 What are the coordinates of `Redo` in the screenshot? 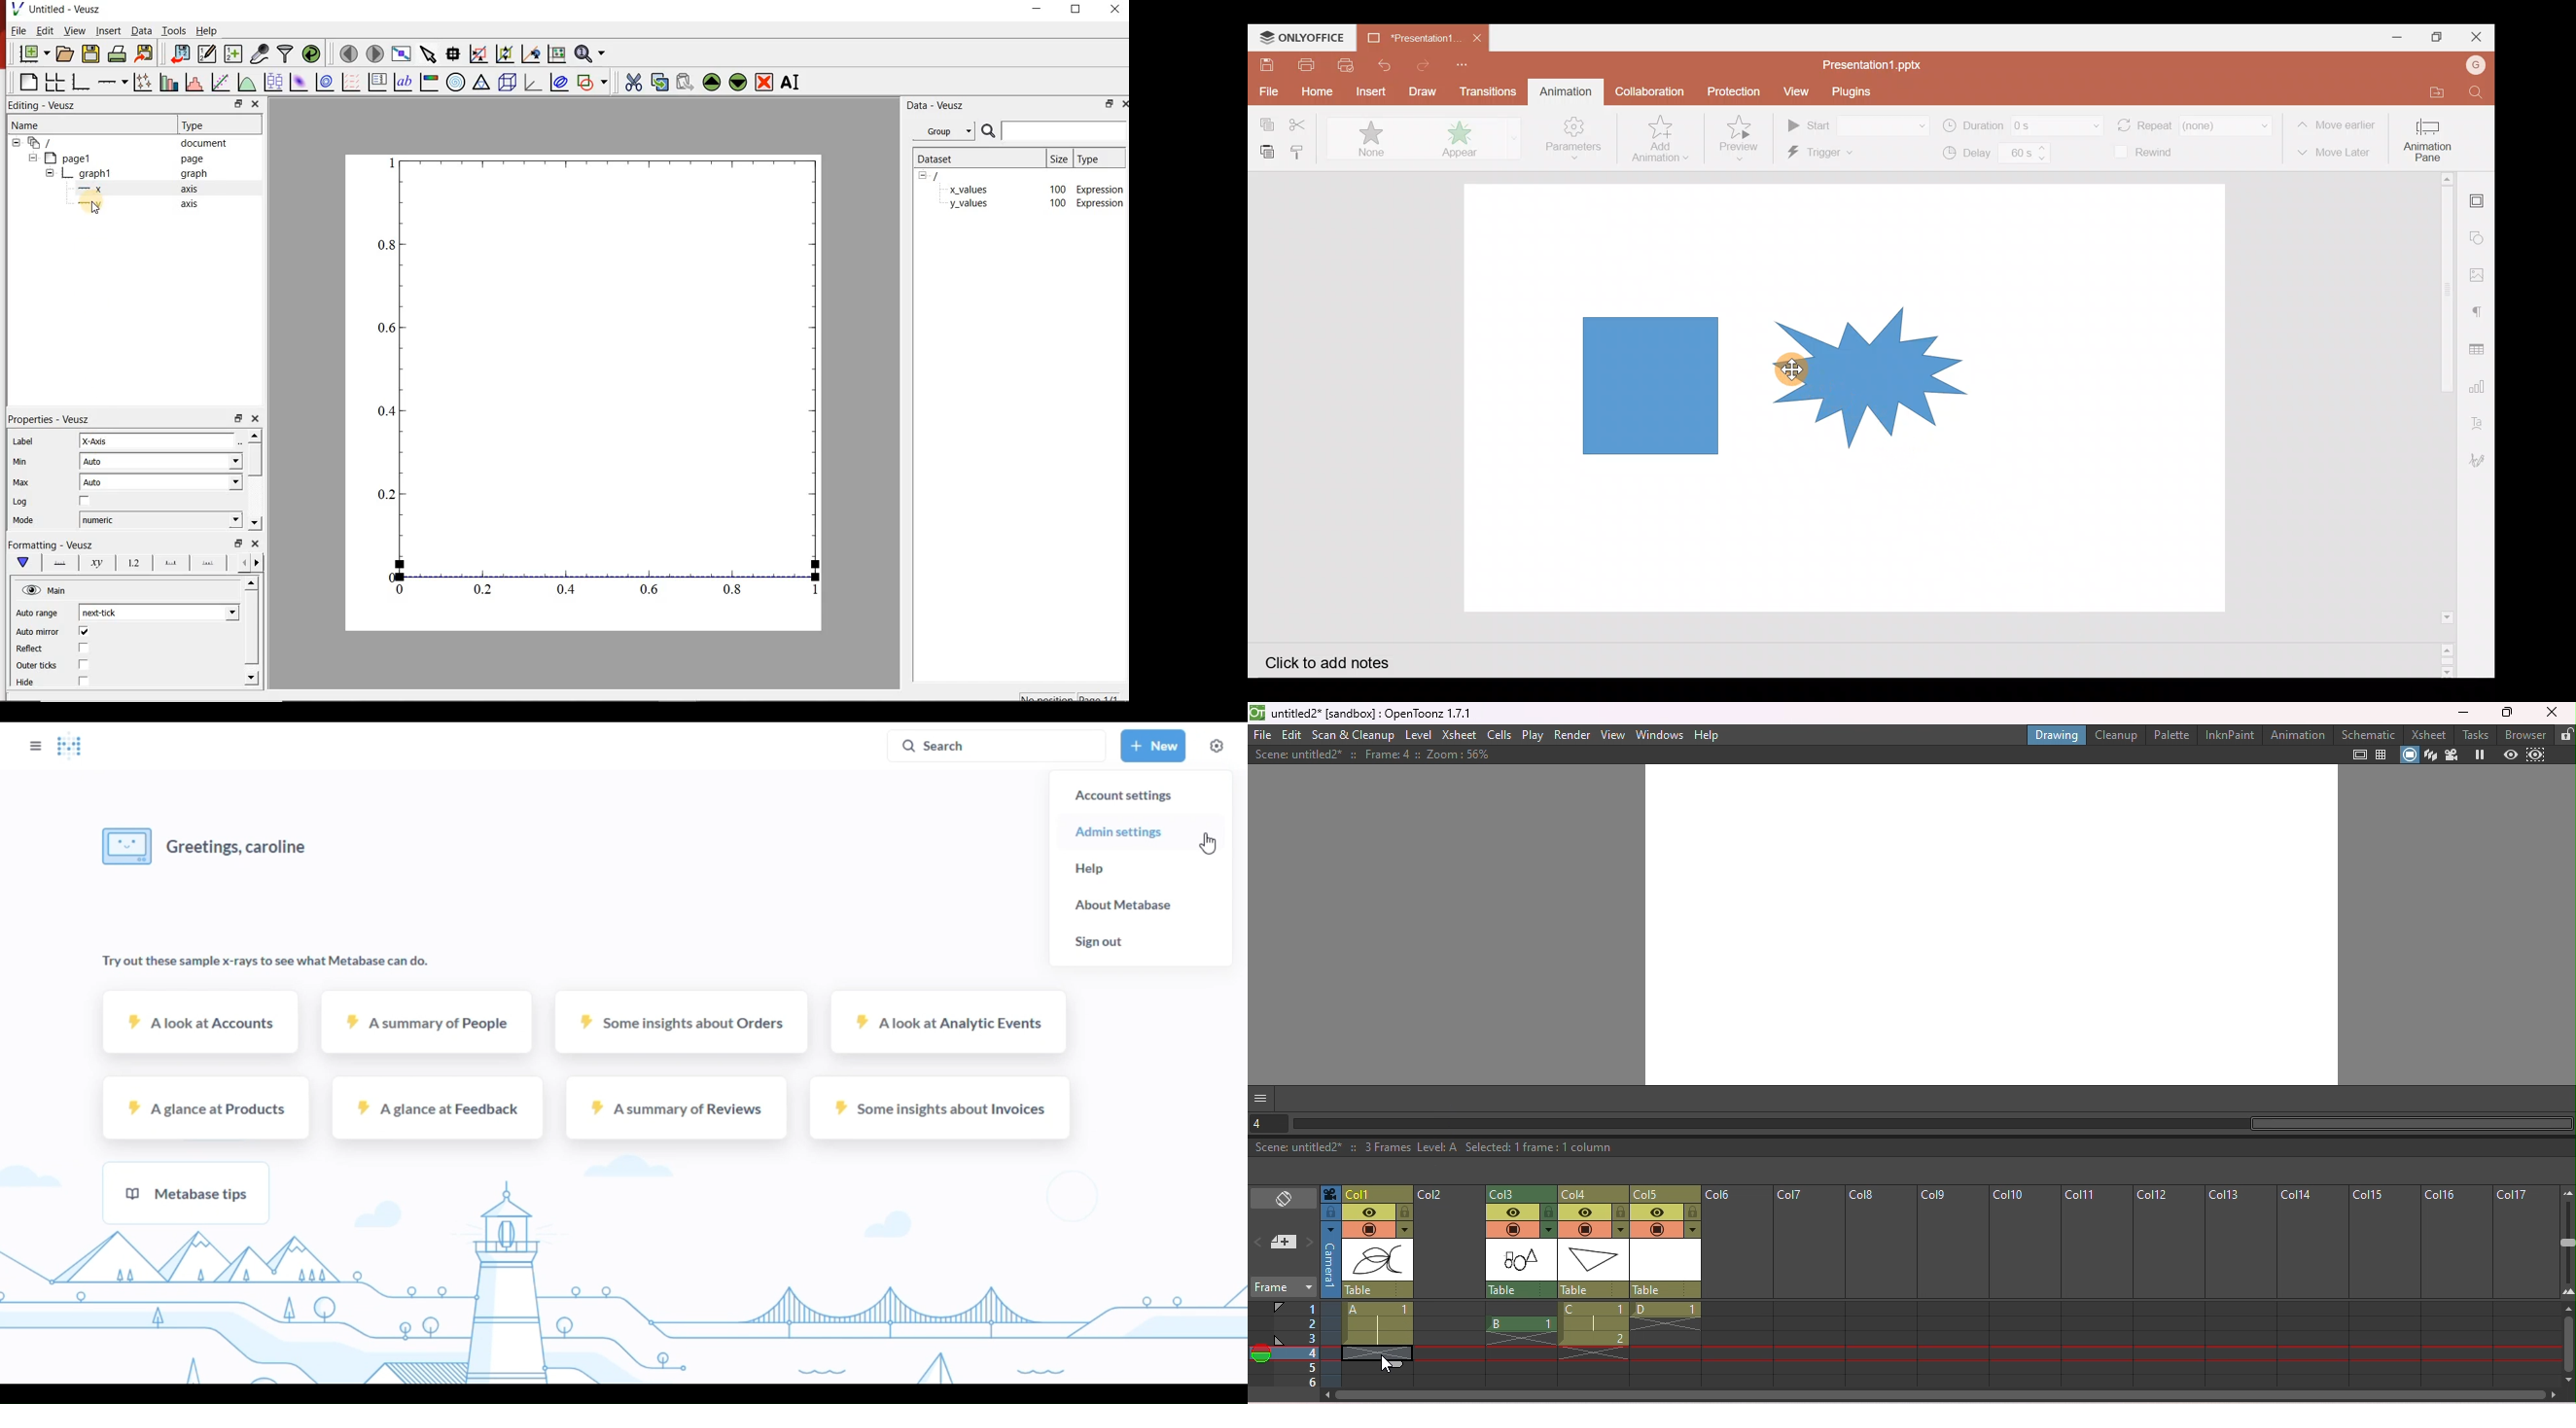 It's located at (1423, 63).